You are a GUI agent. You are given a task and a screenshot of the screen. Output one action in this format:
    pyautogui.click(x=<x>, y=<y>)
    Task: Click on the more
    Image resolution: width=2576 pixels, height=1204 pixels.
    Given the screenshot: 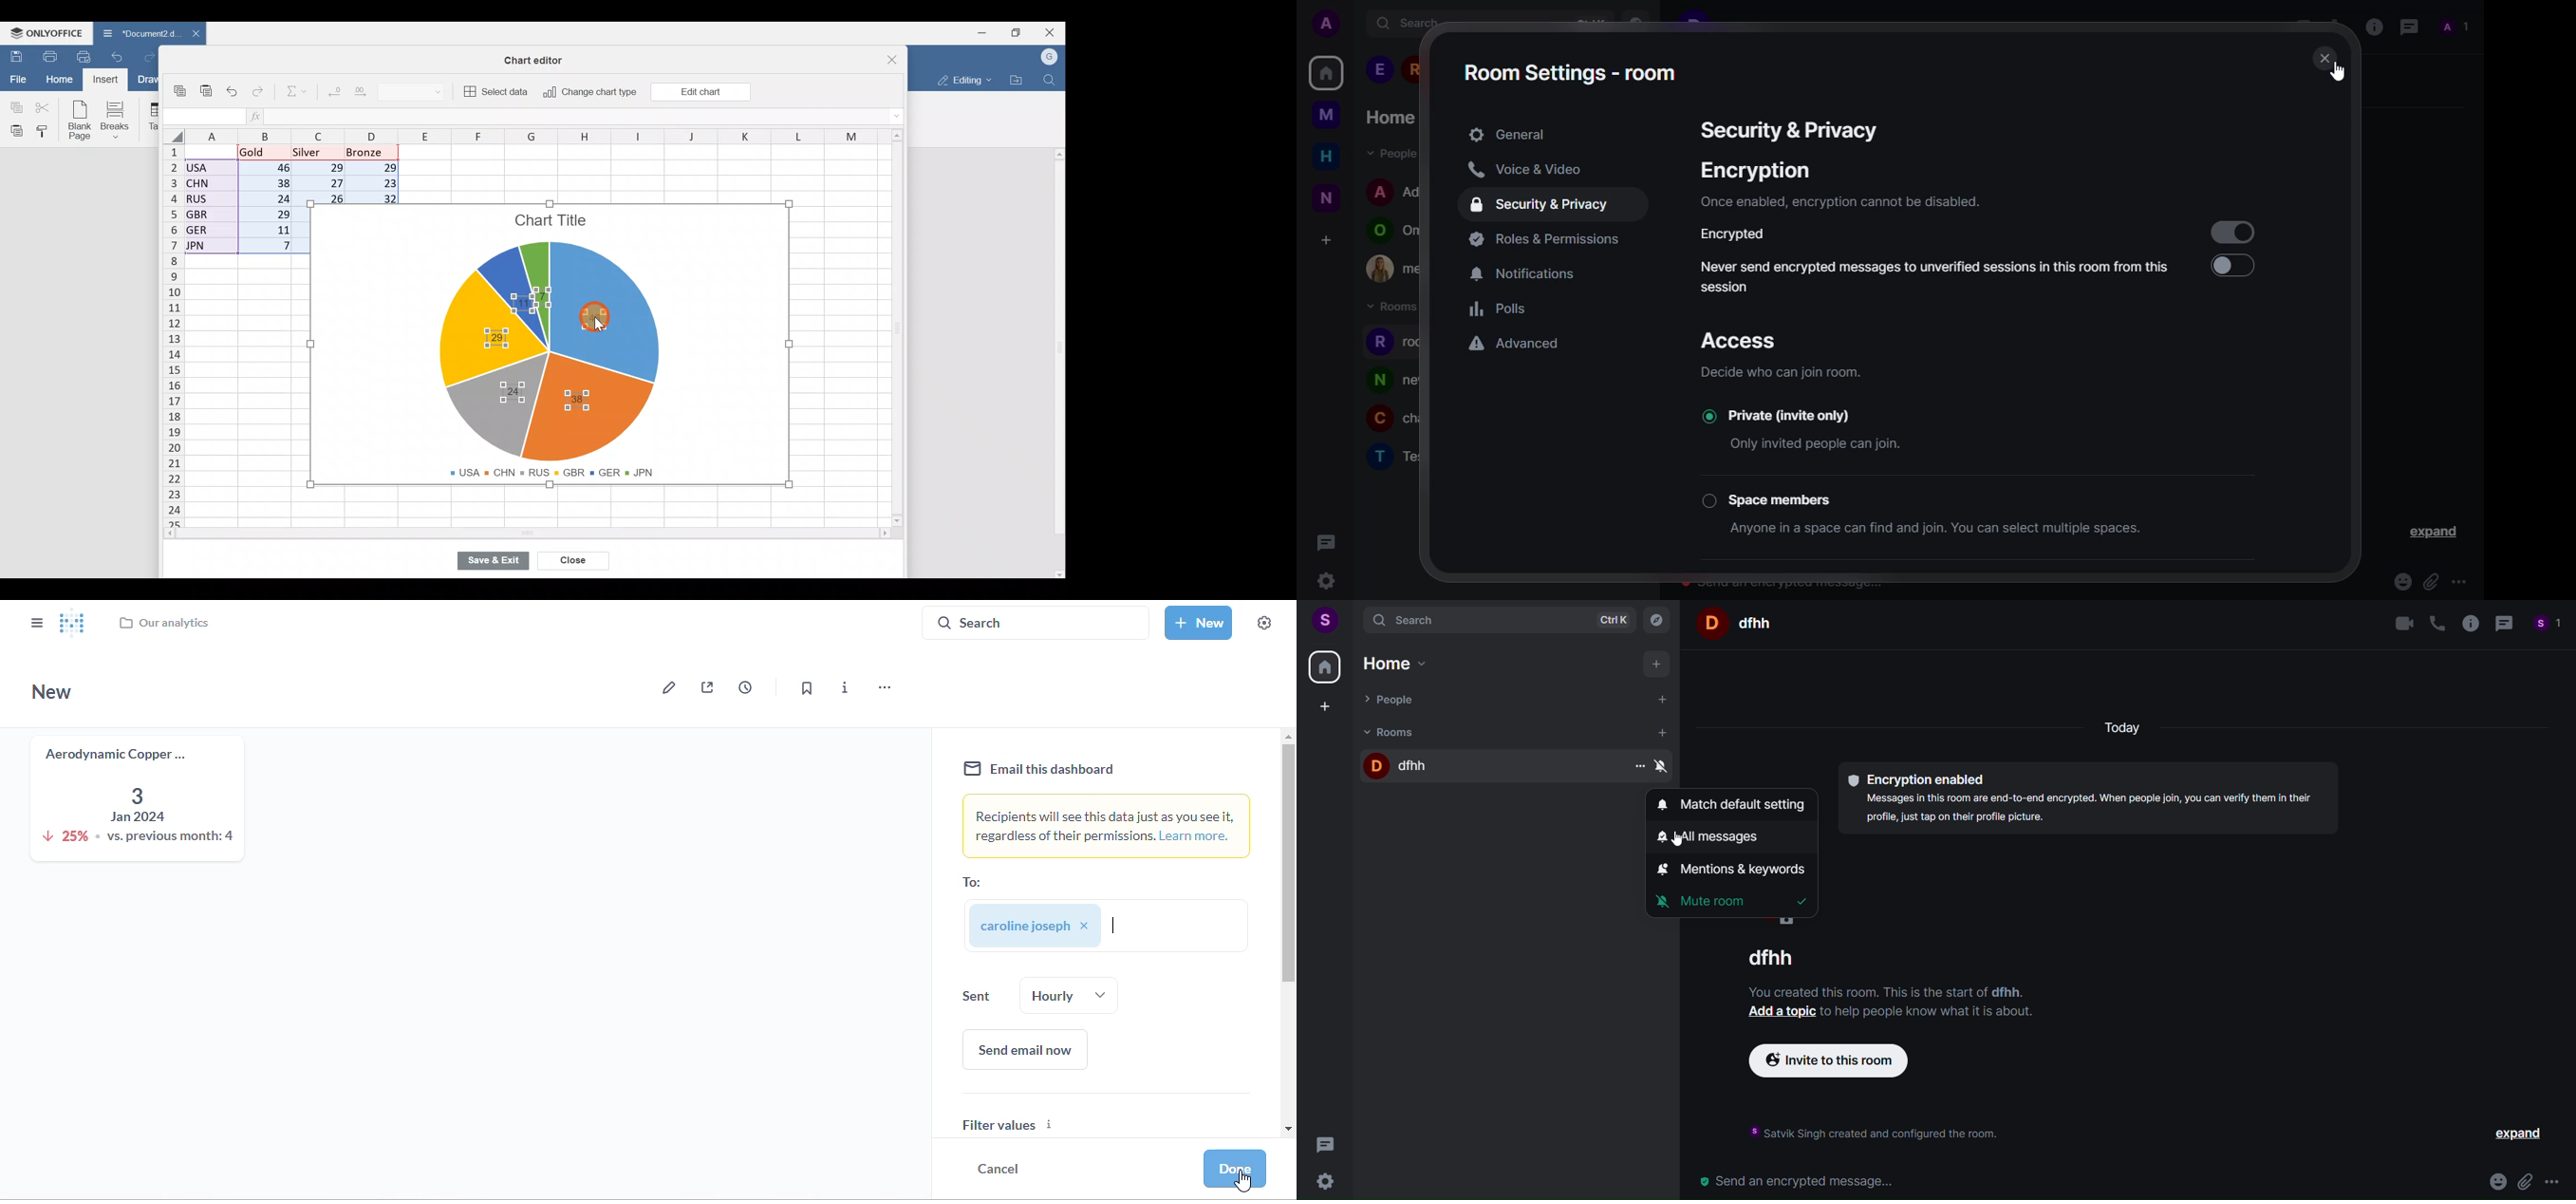 What is the action you would take?
    pyautogui.click(x=2461, y=581)
    